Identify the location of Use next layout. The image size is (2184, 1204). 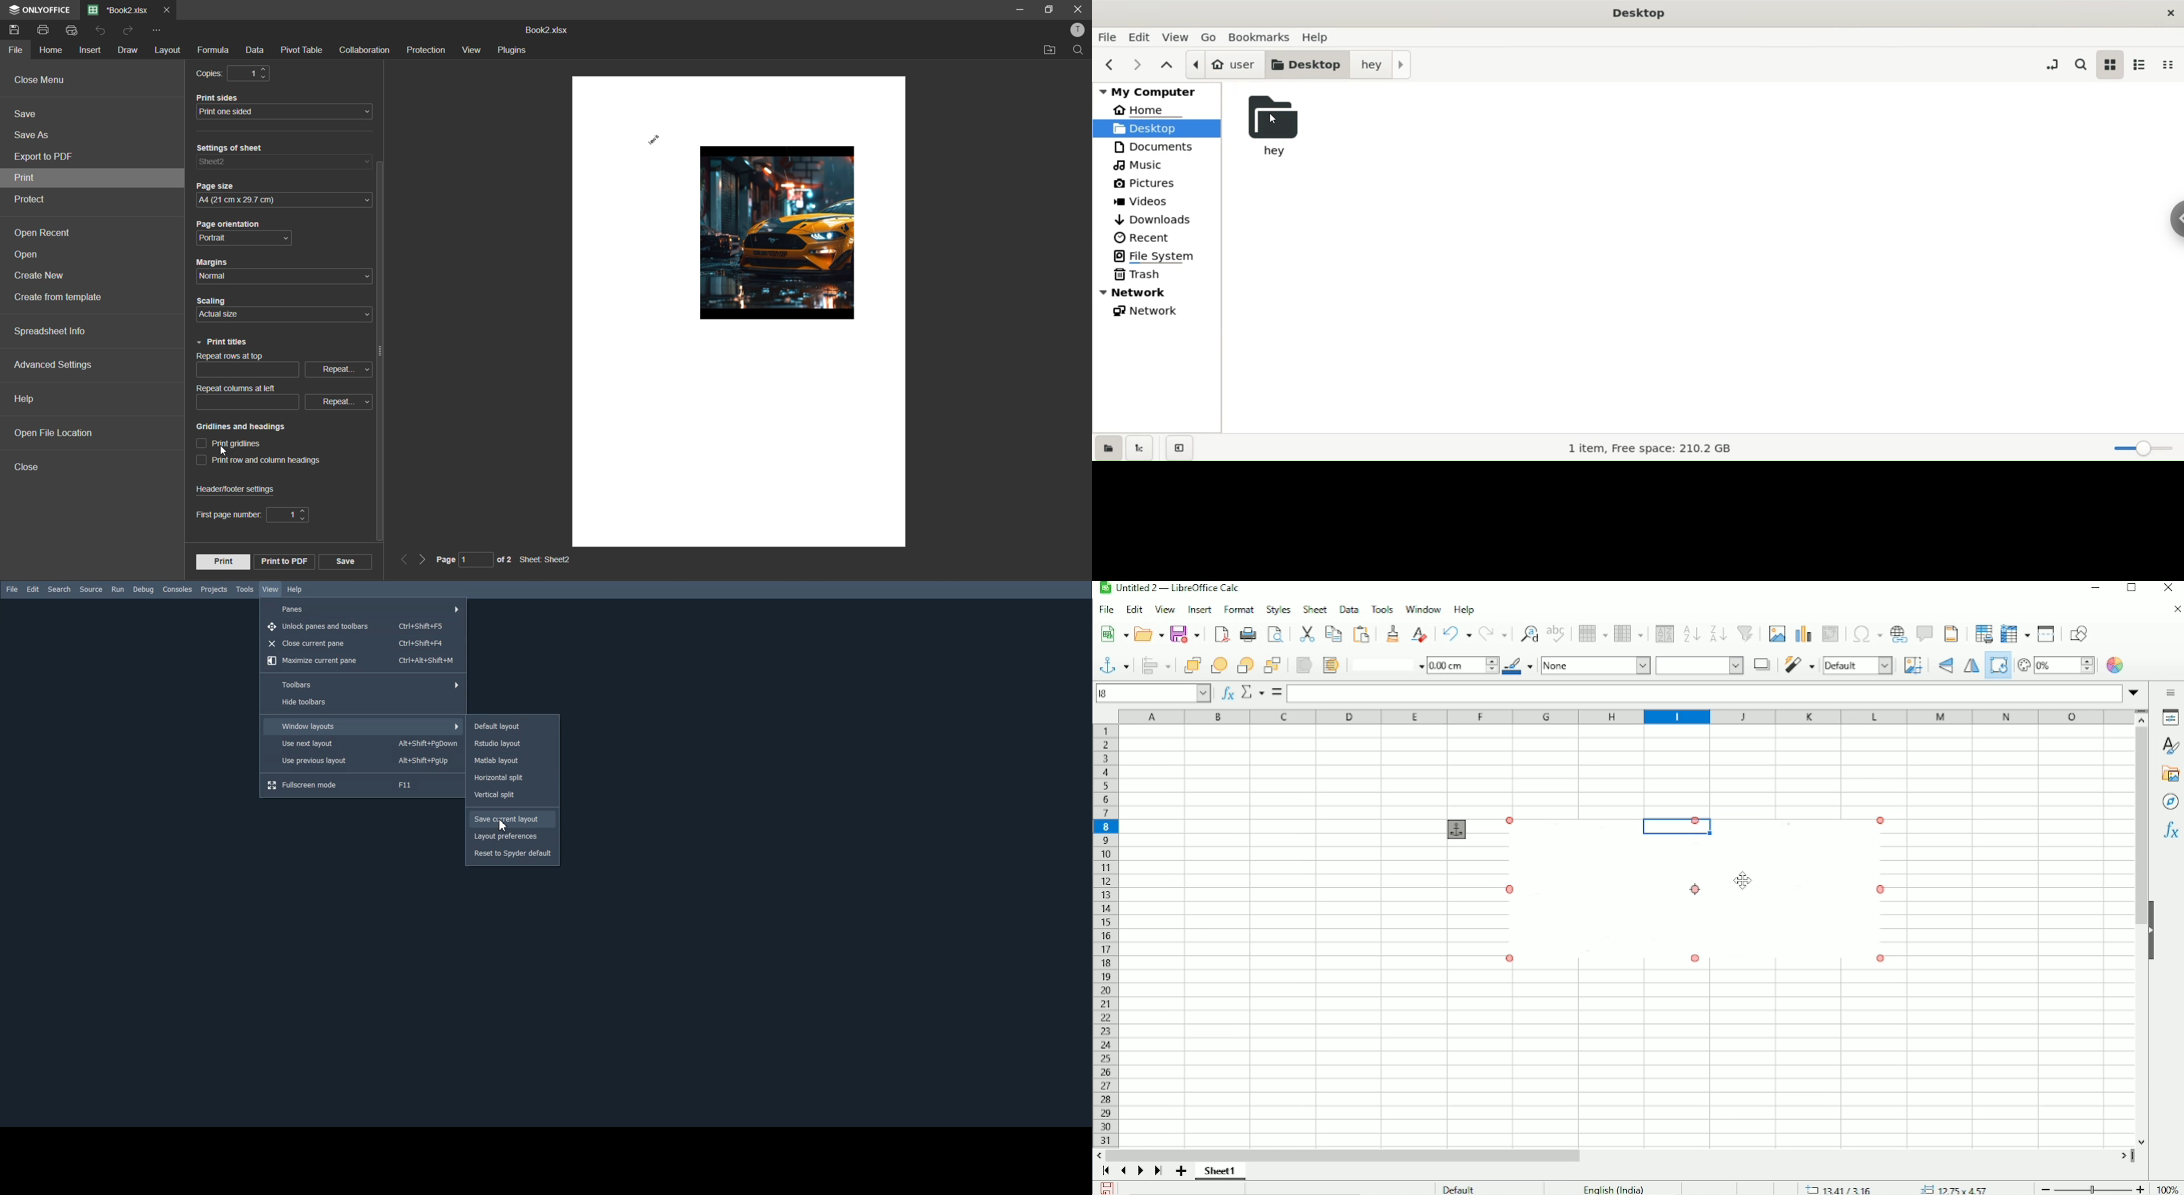
(364, 744).